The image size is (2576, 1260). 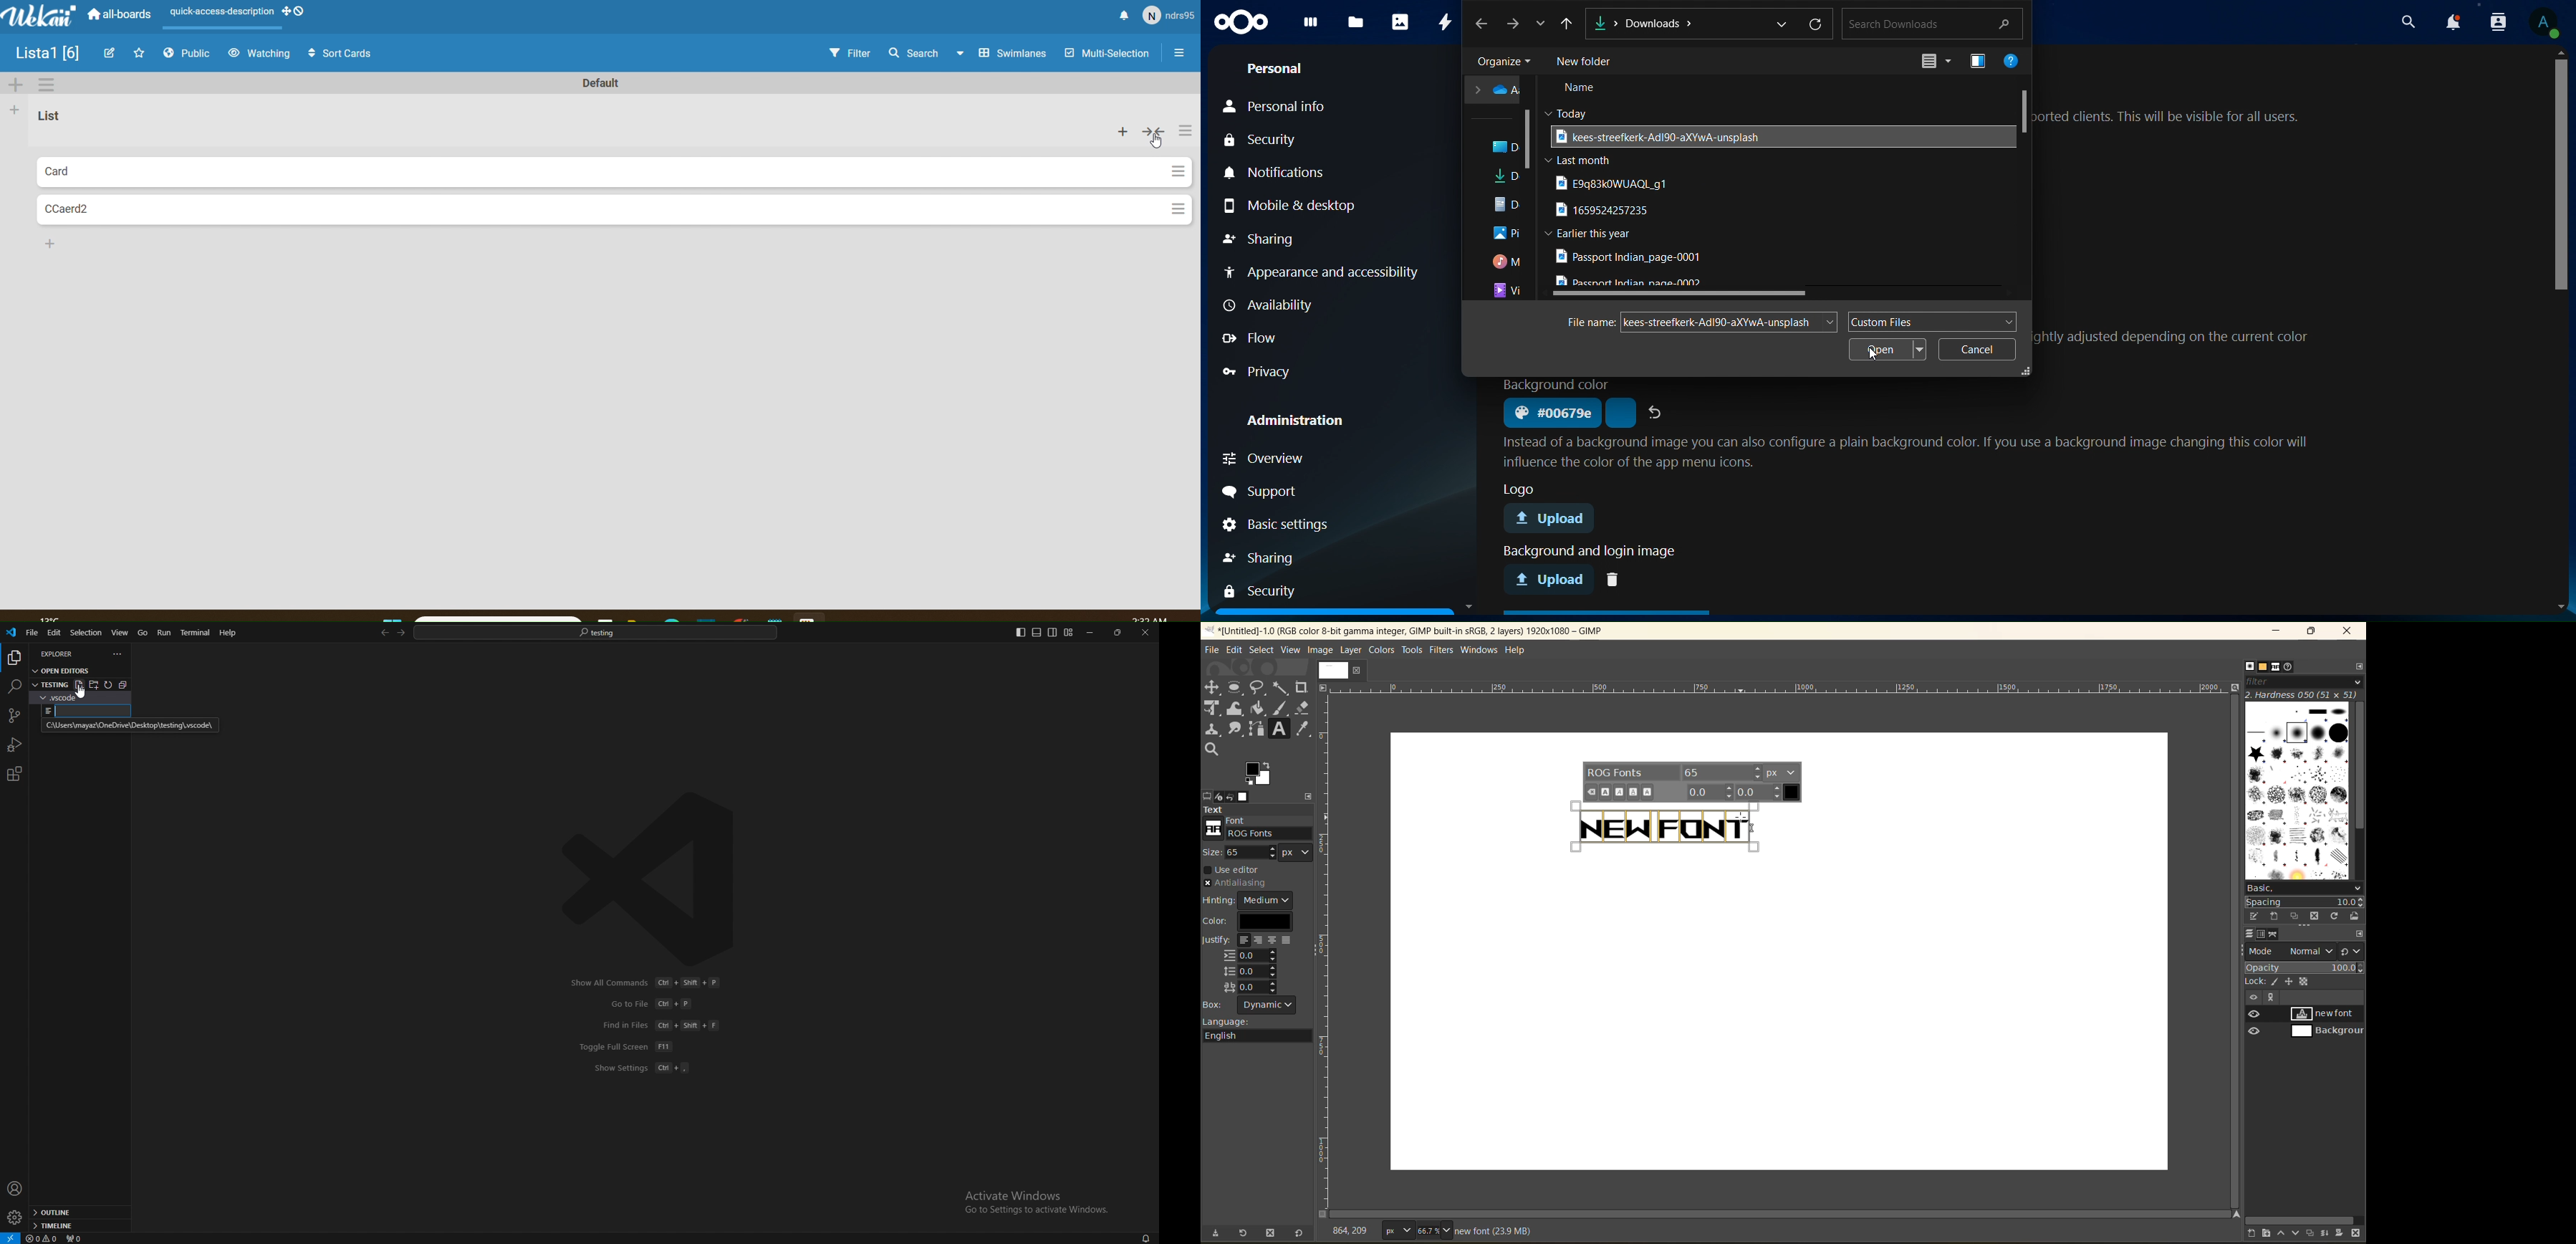 I want to click on folder name, so click(x=71, y=697).